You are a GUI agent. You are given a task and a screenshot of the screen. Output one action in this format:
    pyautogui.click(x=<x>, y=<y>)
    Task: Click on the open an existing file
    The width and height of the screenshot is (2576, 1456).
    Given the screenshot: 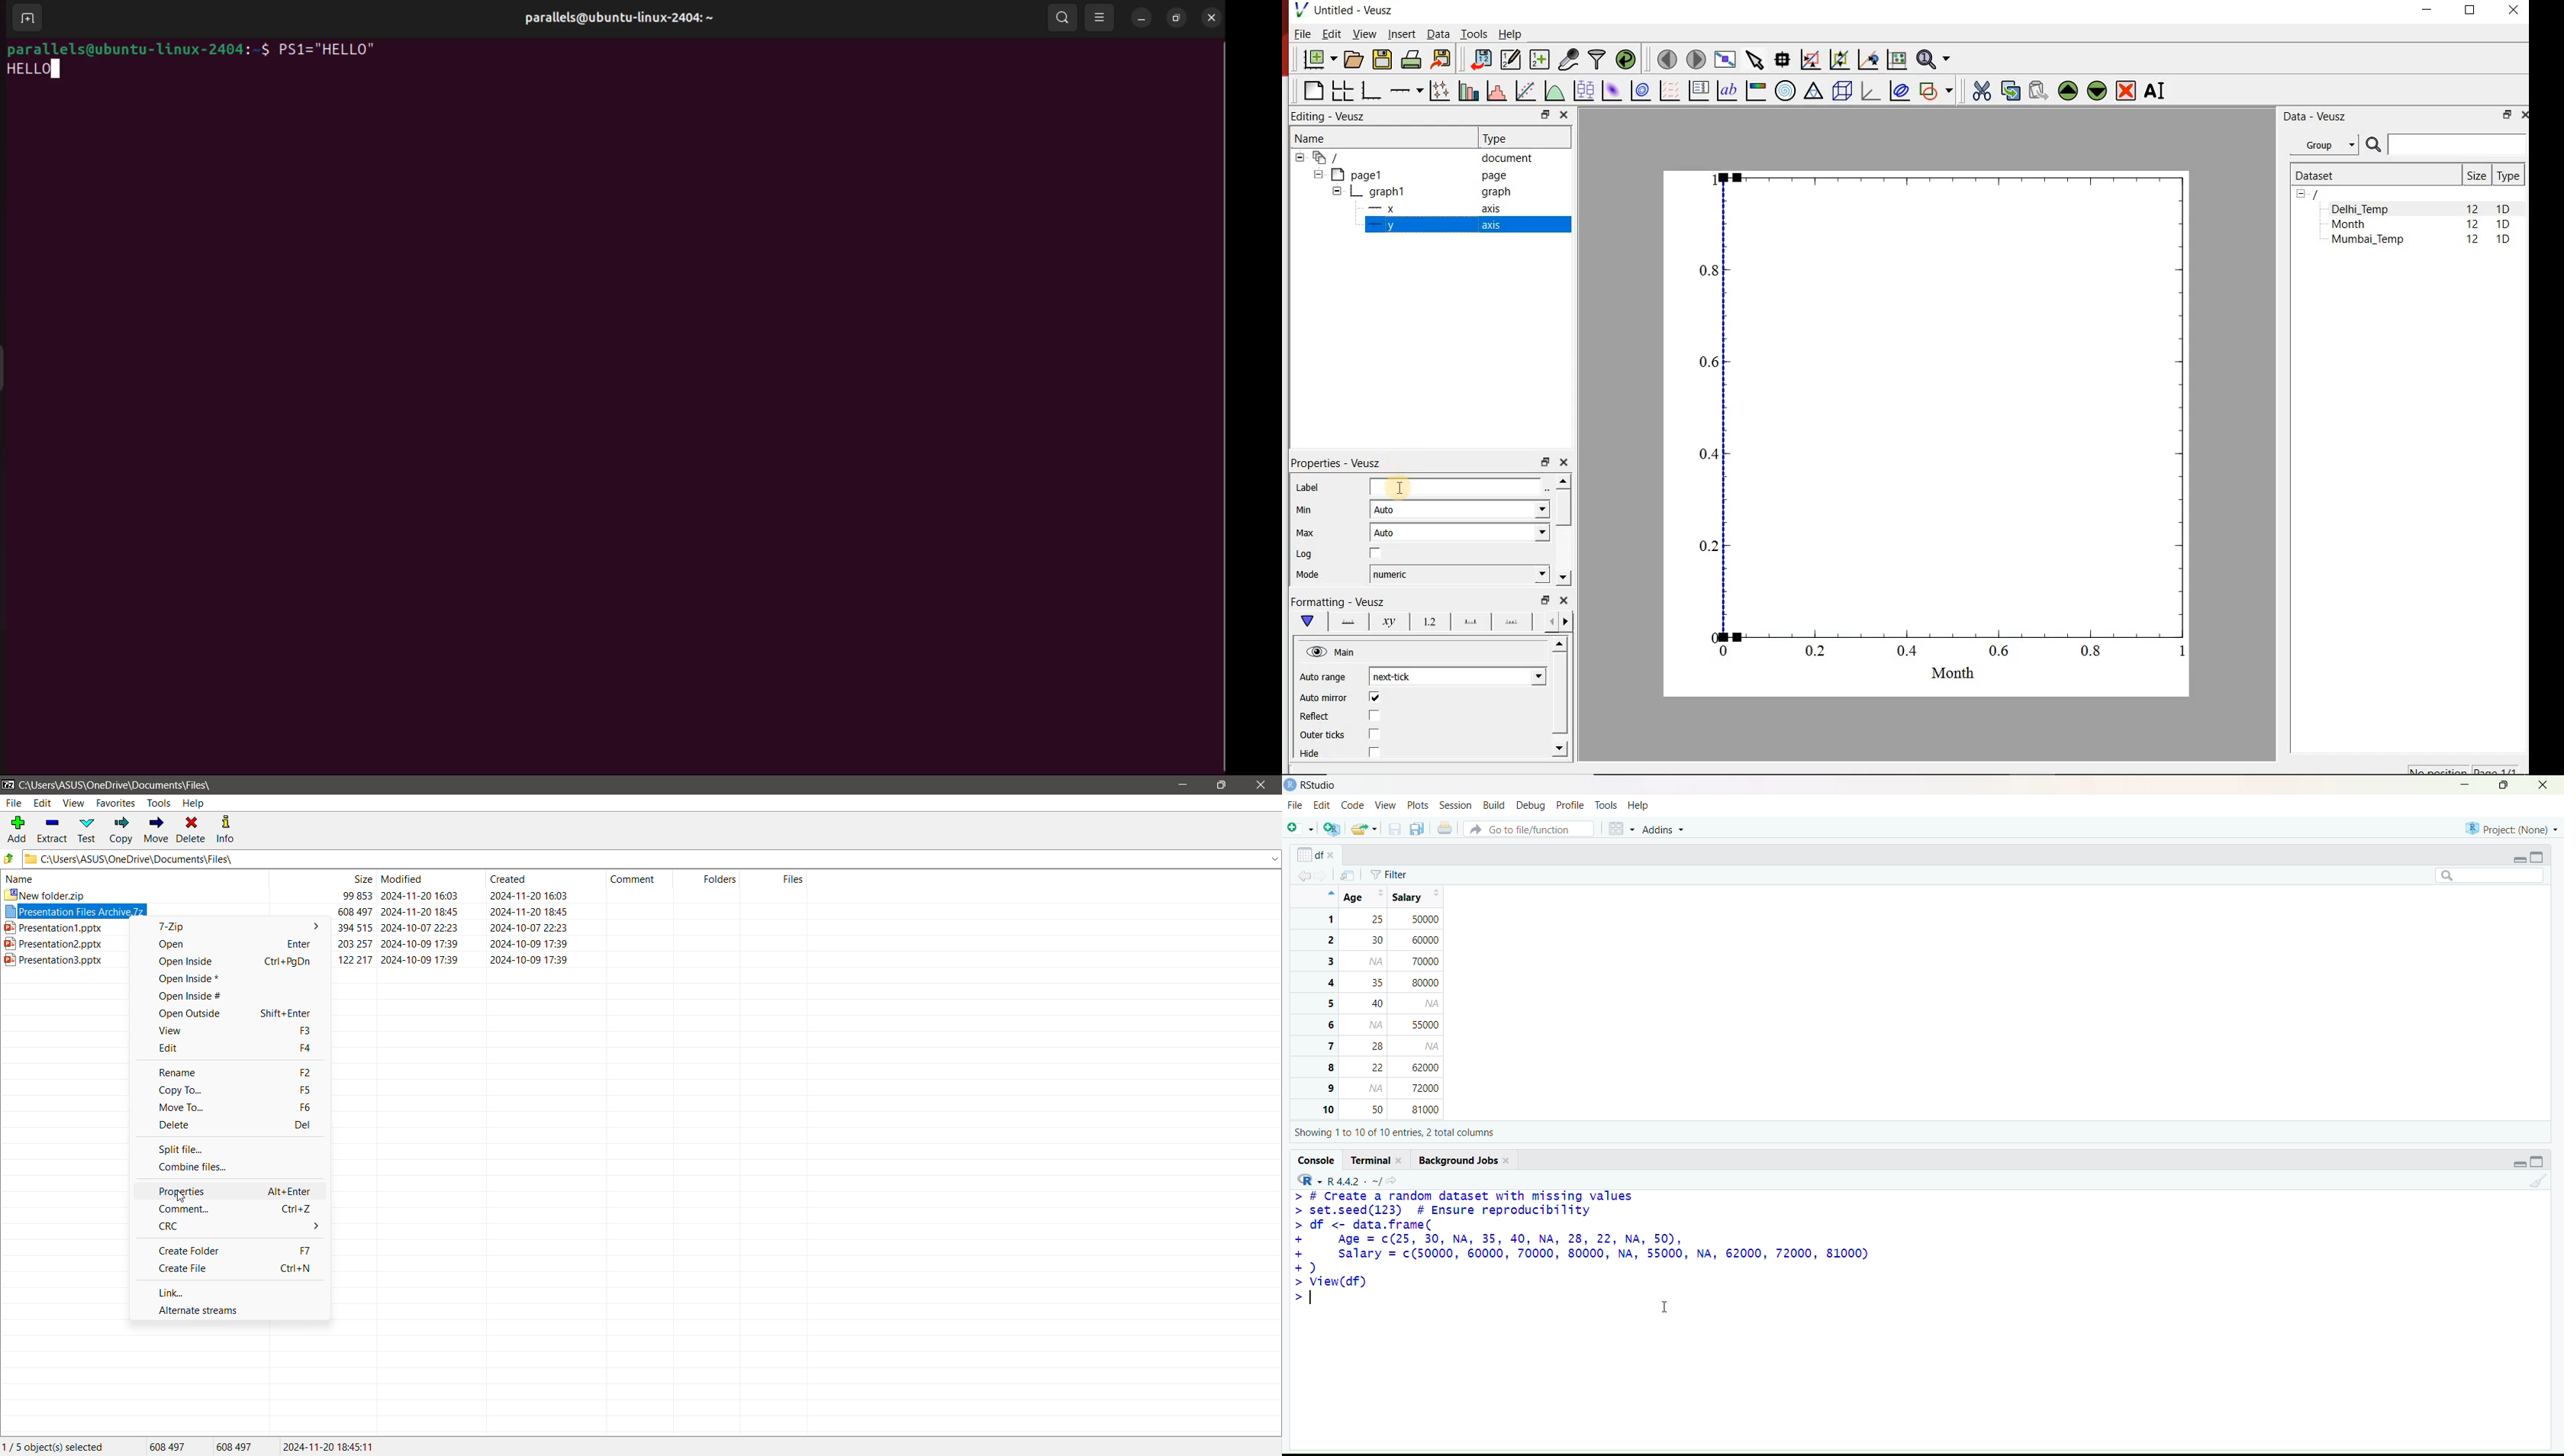 What is the action you would take?
    pyautogui.click(x=1363, y=829)
    